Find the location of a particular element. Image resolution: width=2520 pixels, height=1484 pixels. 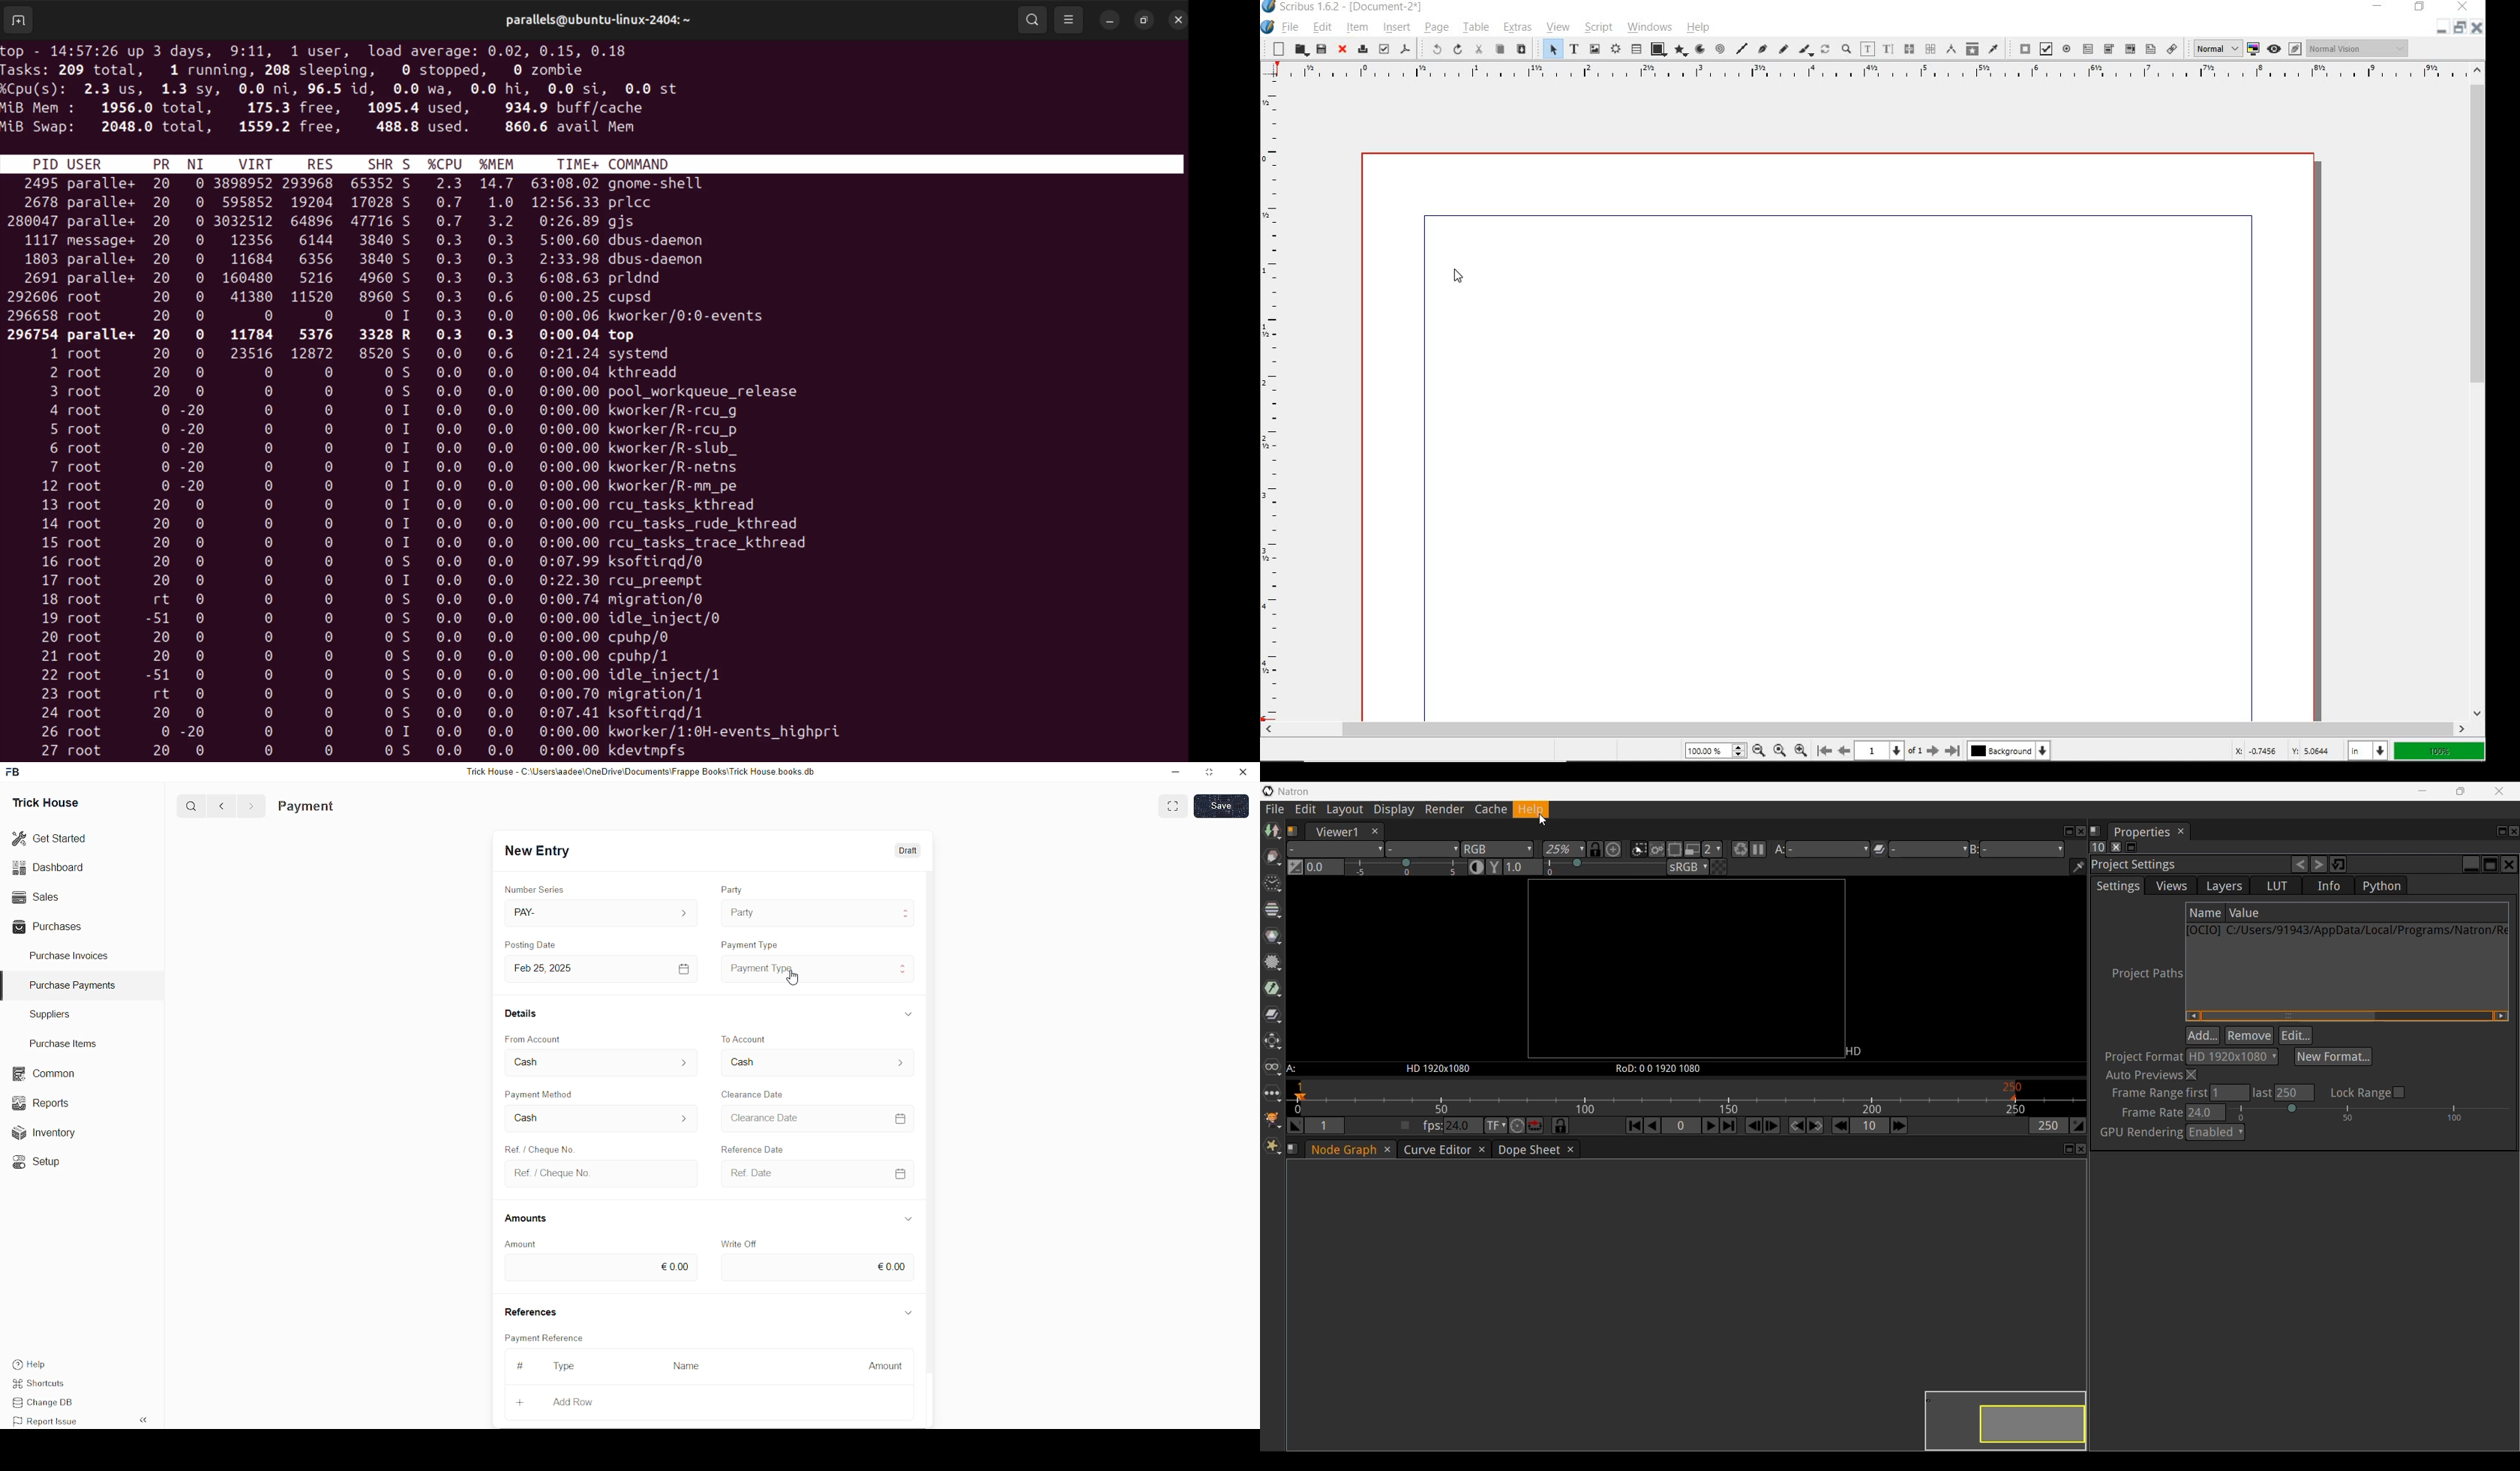

Minimize is located at coordinates (2421, 790).